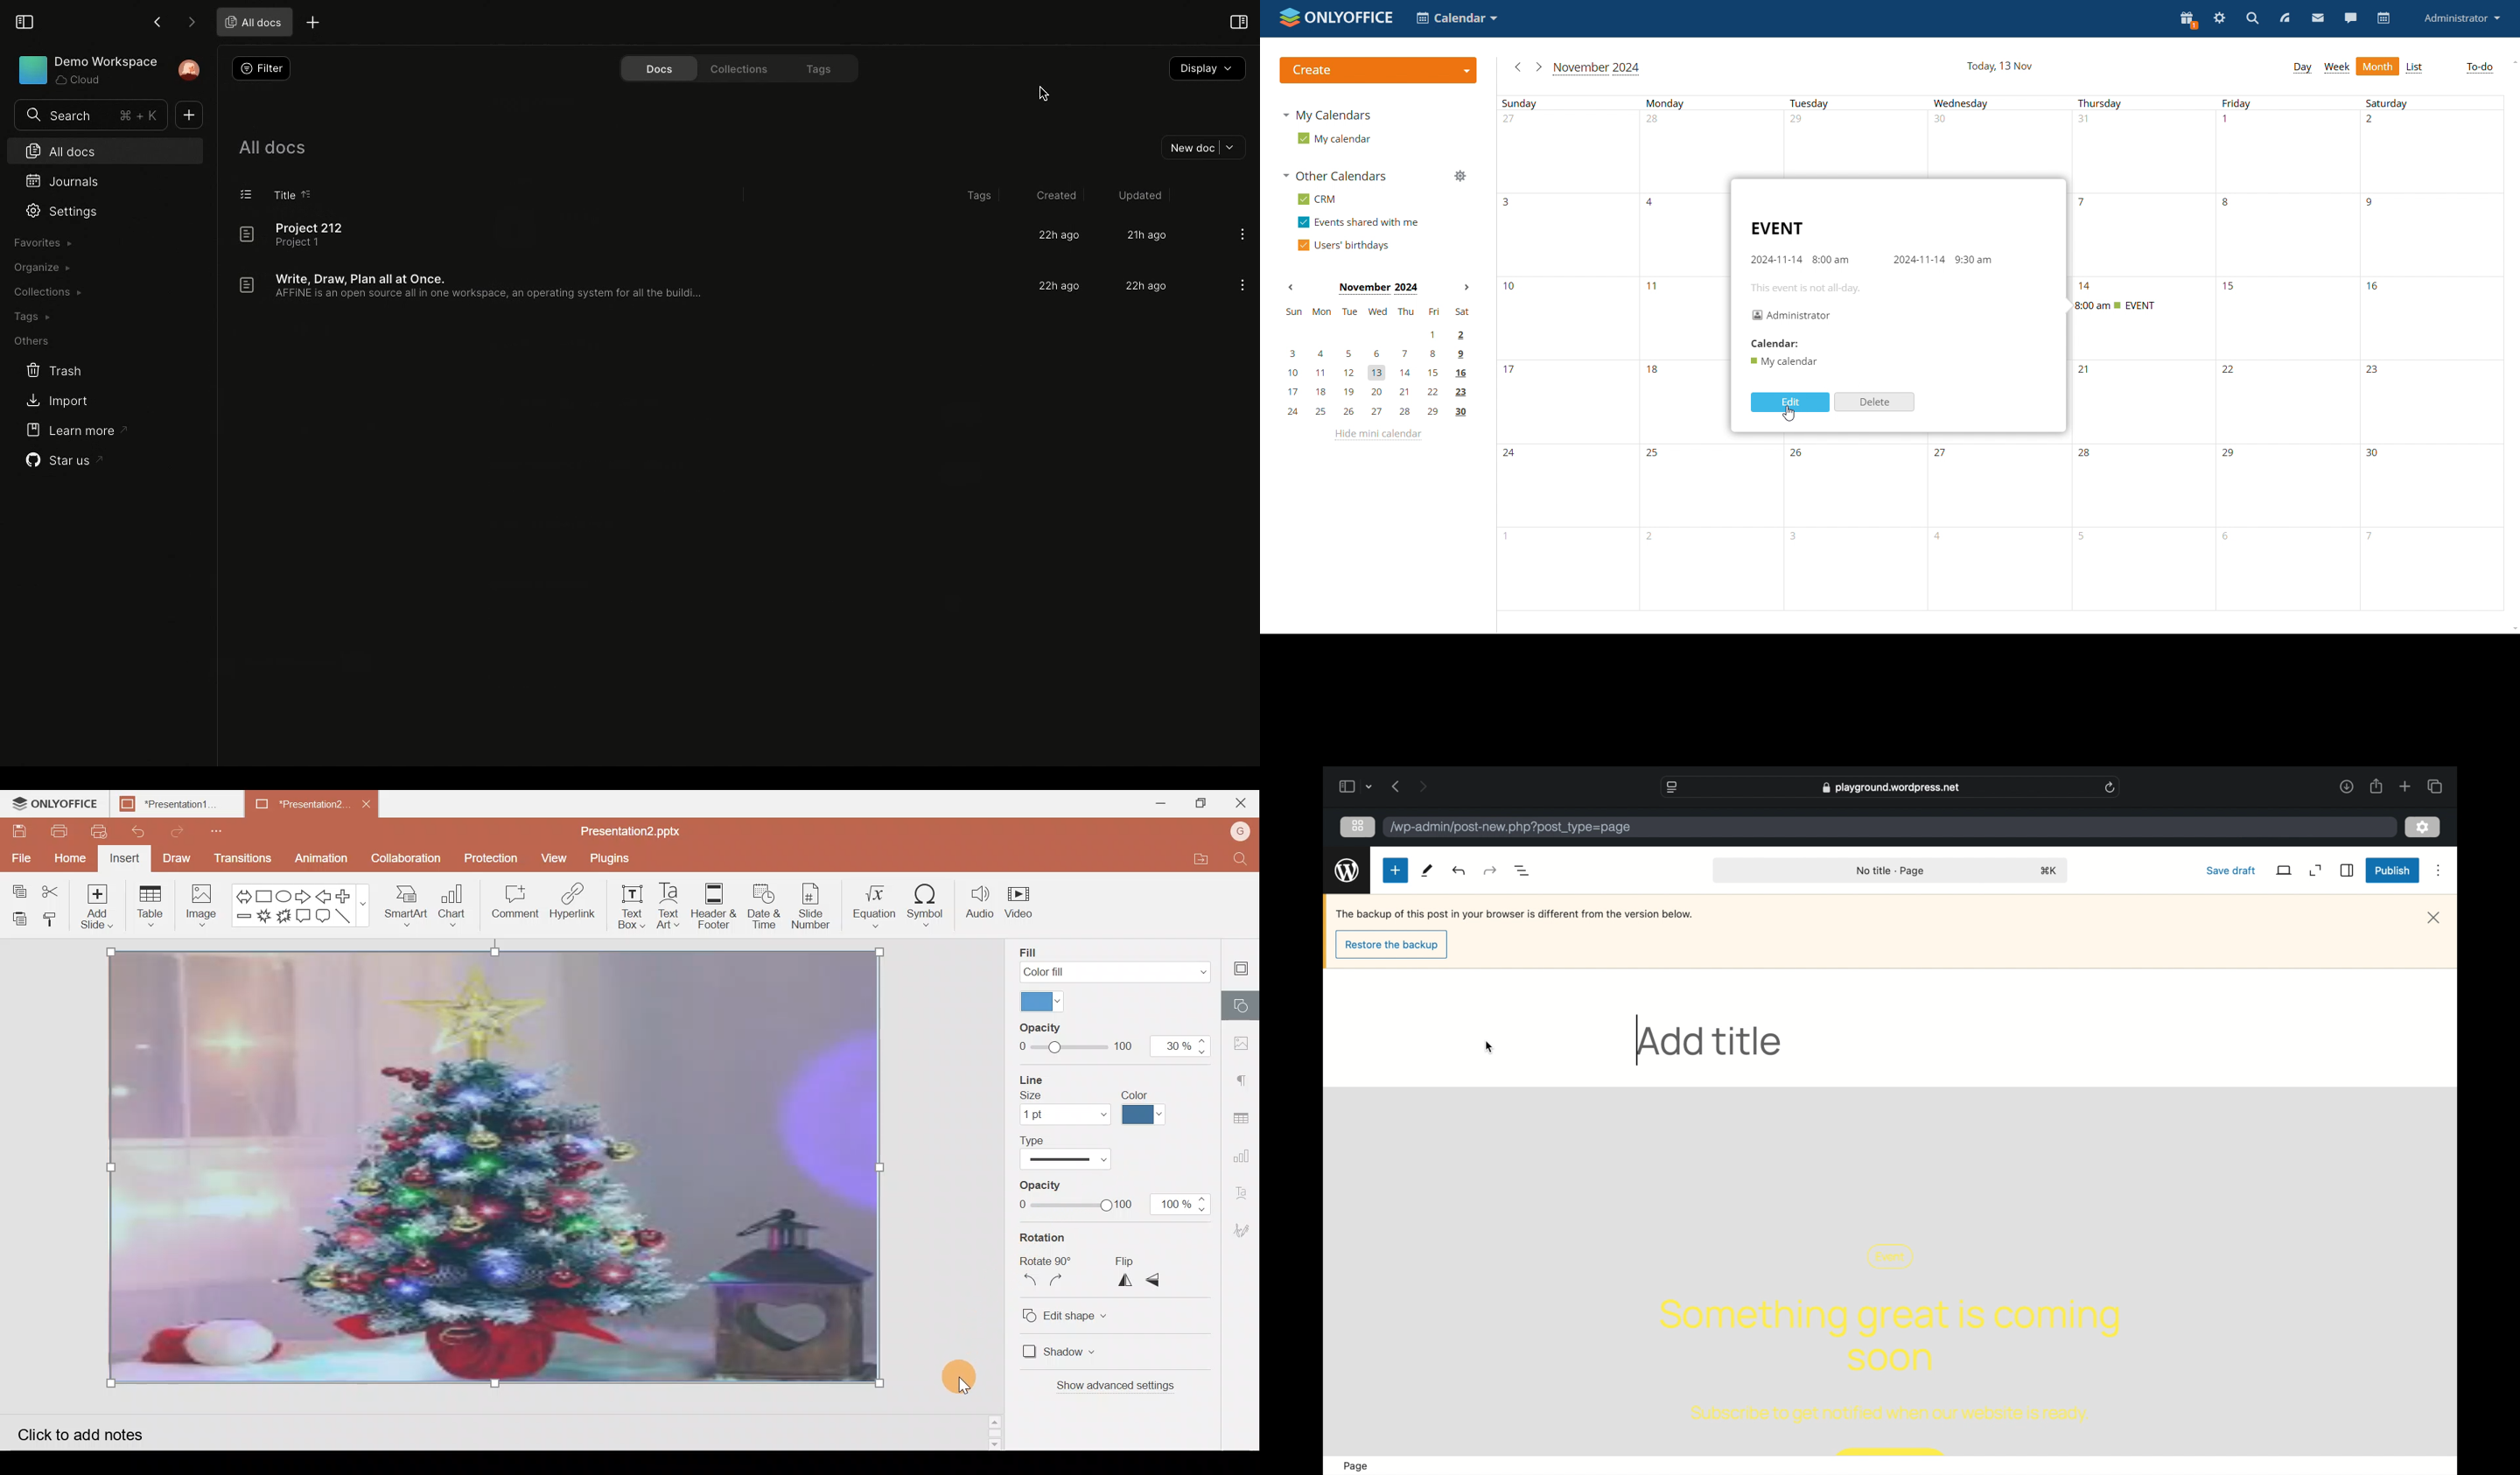  What do you see at coordinates (1055, 235) in the screenshot?
I see `22h ago` at bounding box center [1055, 235].